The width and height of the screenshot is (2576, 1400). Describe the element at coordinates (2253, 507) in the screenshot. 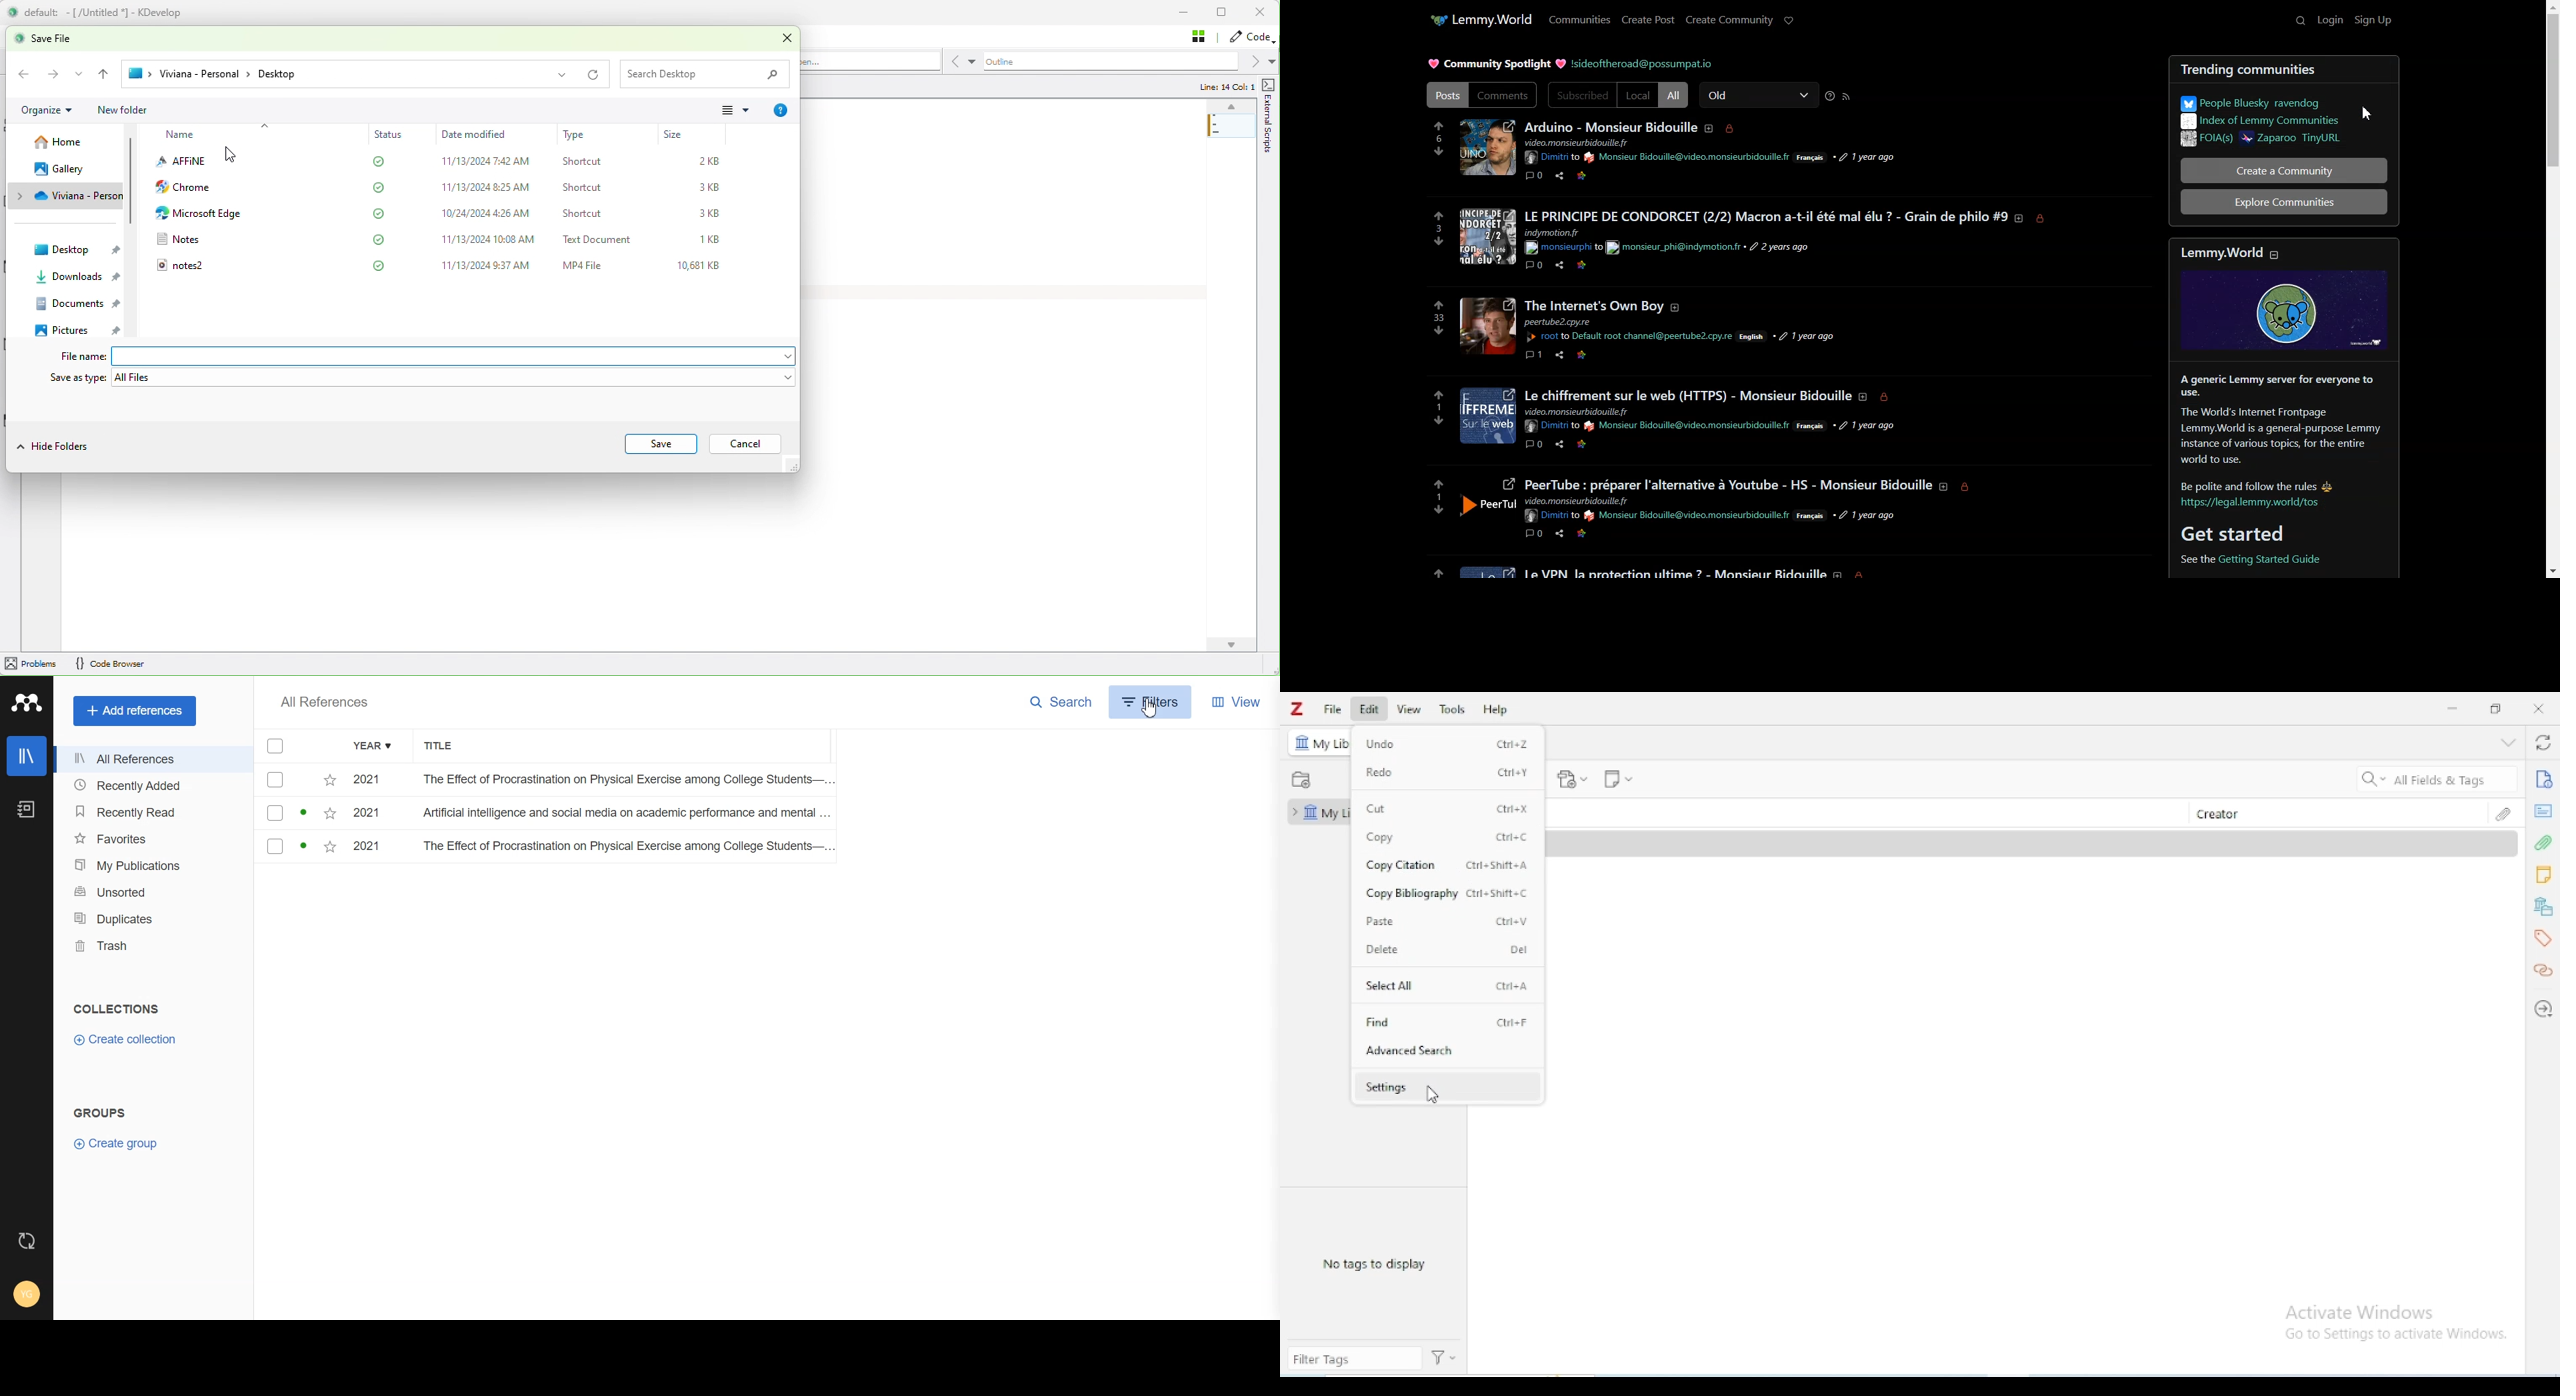

I see `hyperlink` at that location.